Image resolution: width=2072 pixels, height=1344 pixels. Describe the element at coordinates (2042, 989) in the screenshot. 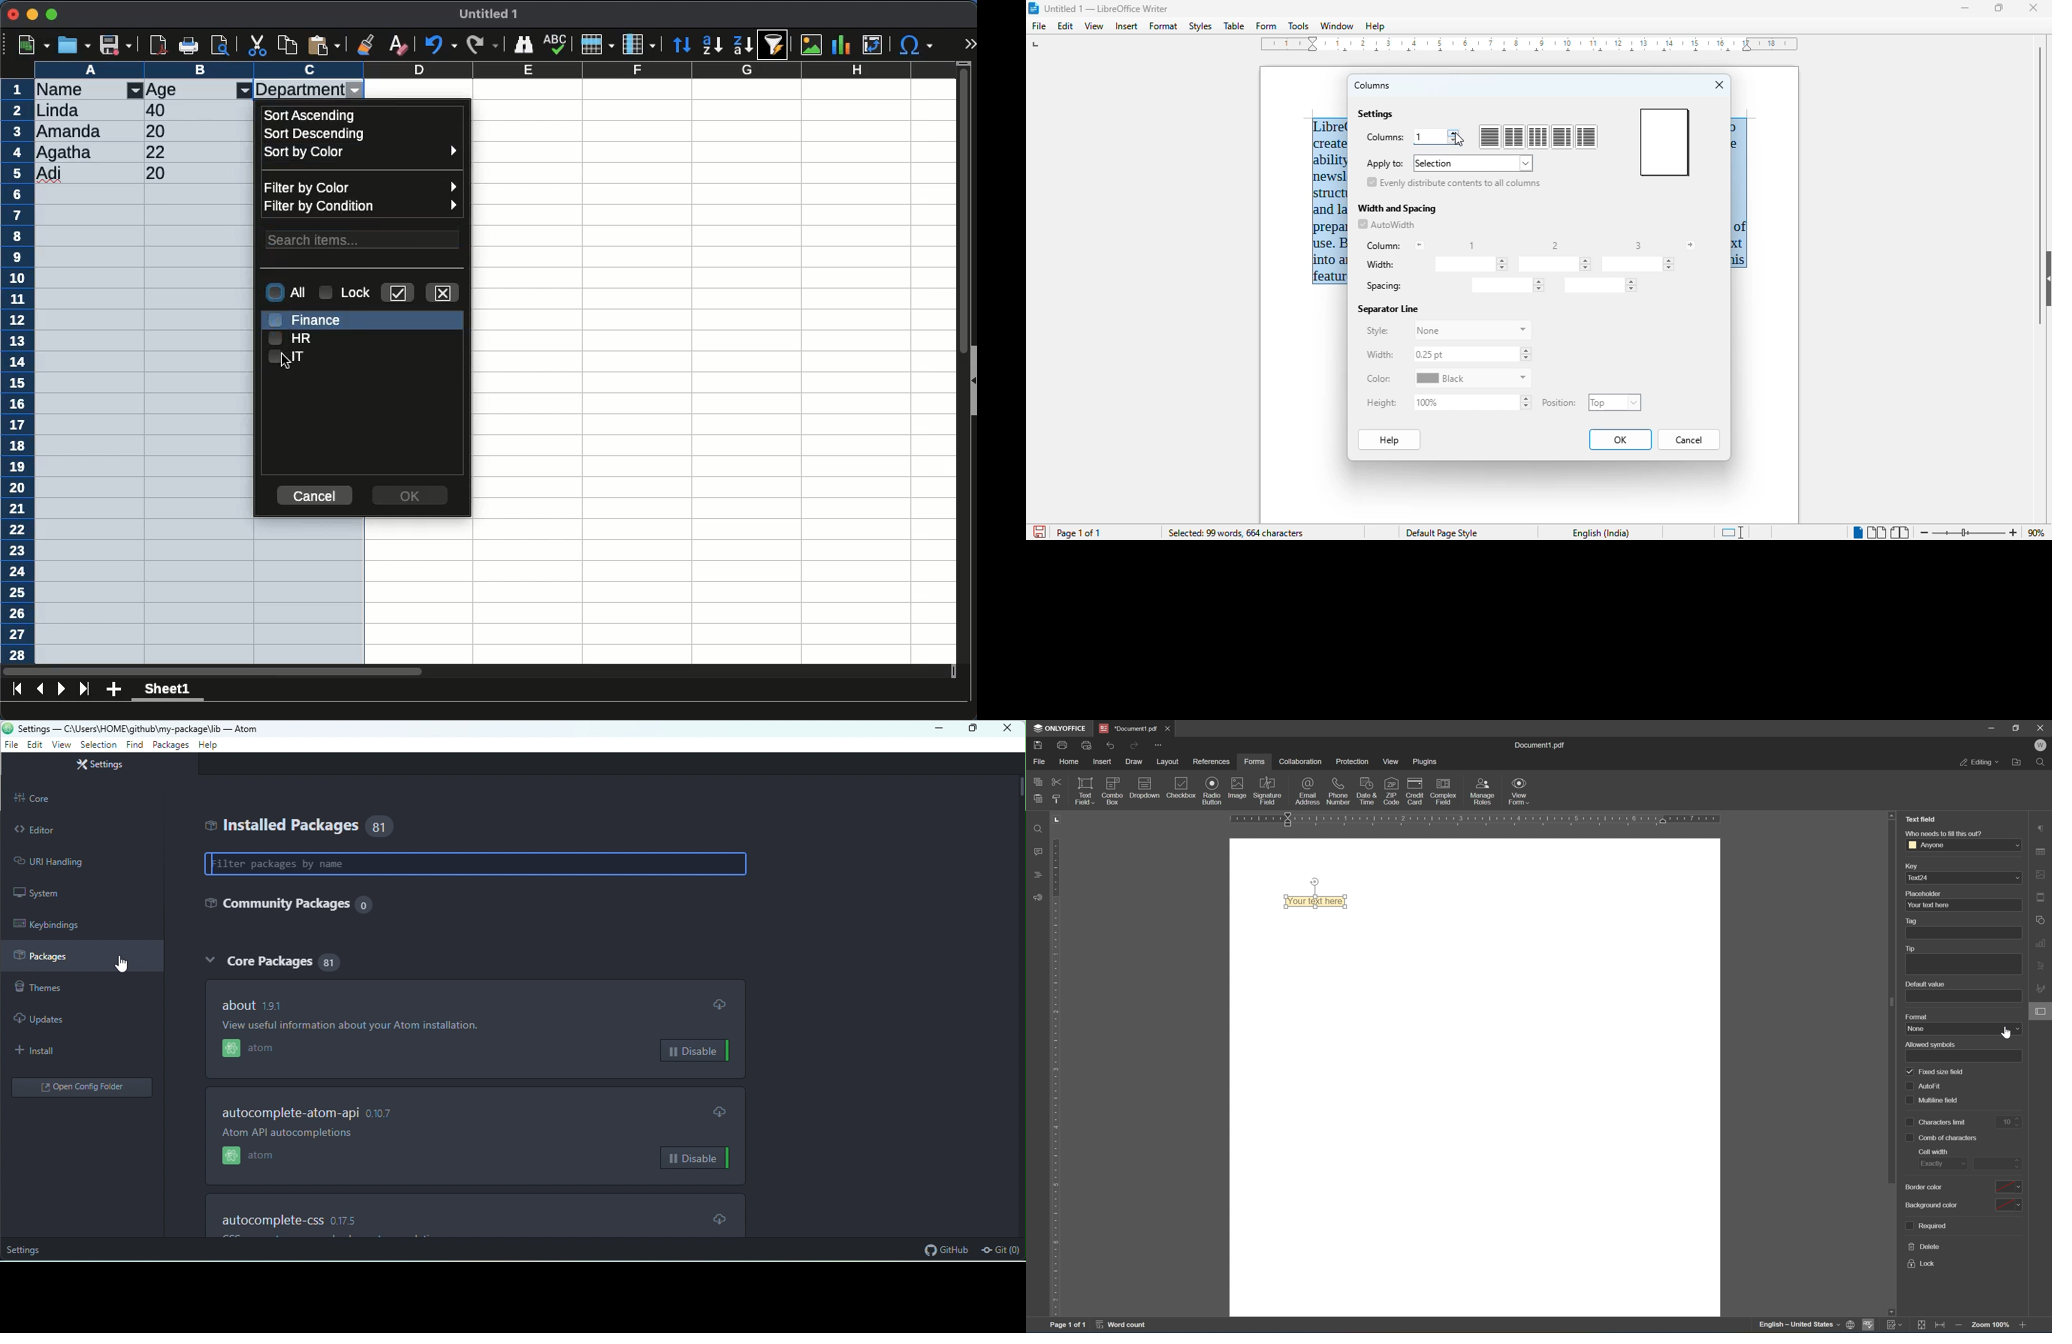

I see `signature settings` at that location.